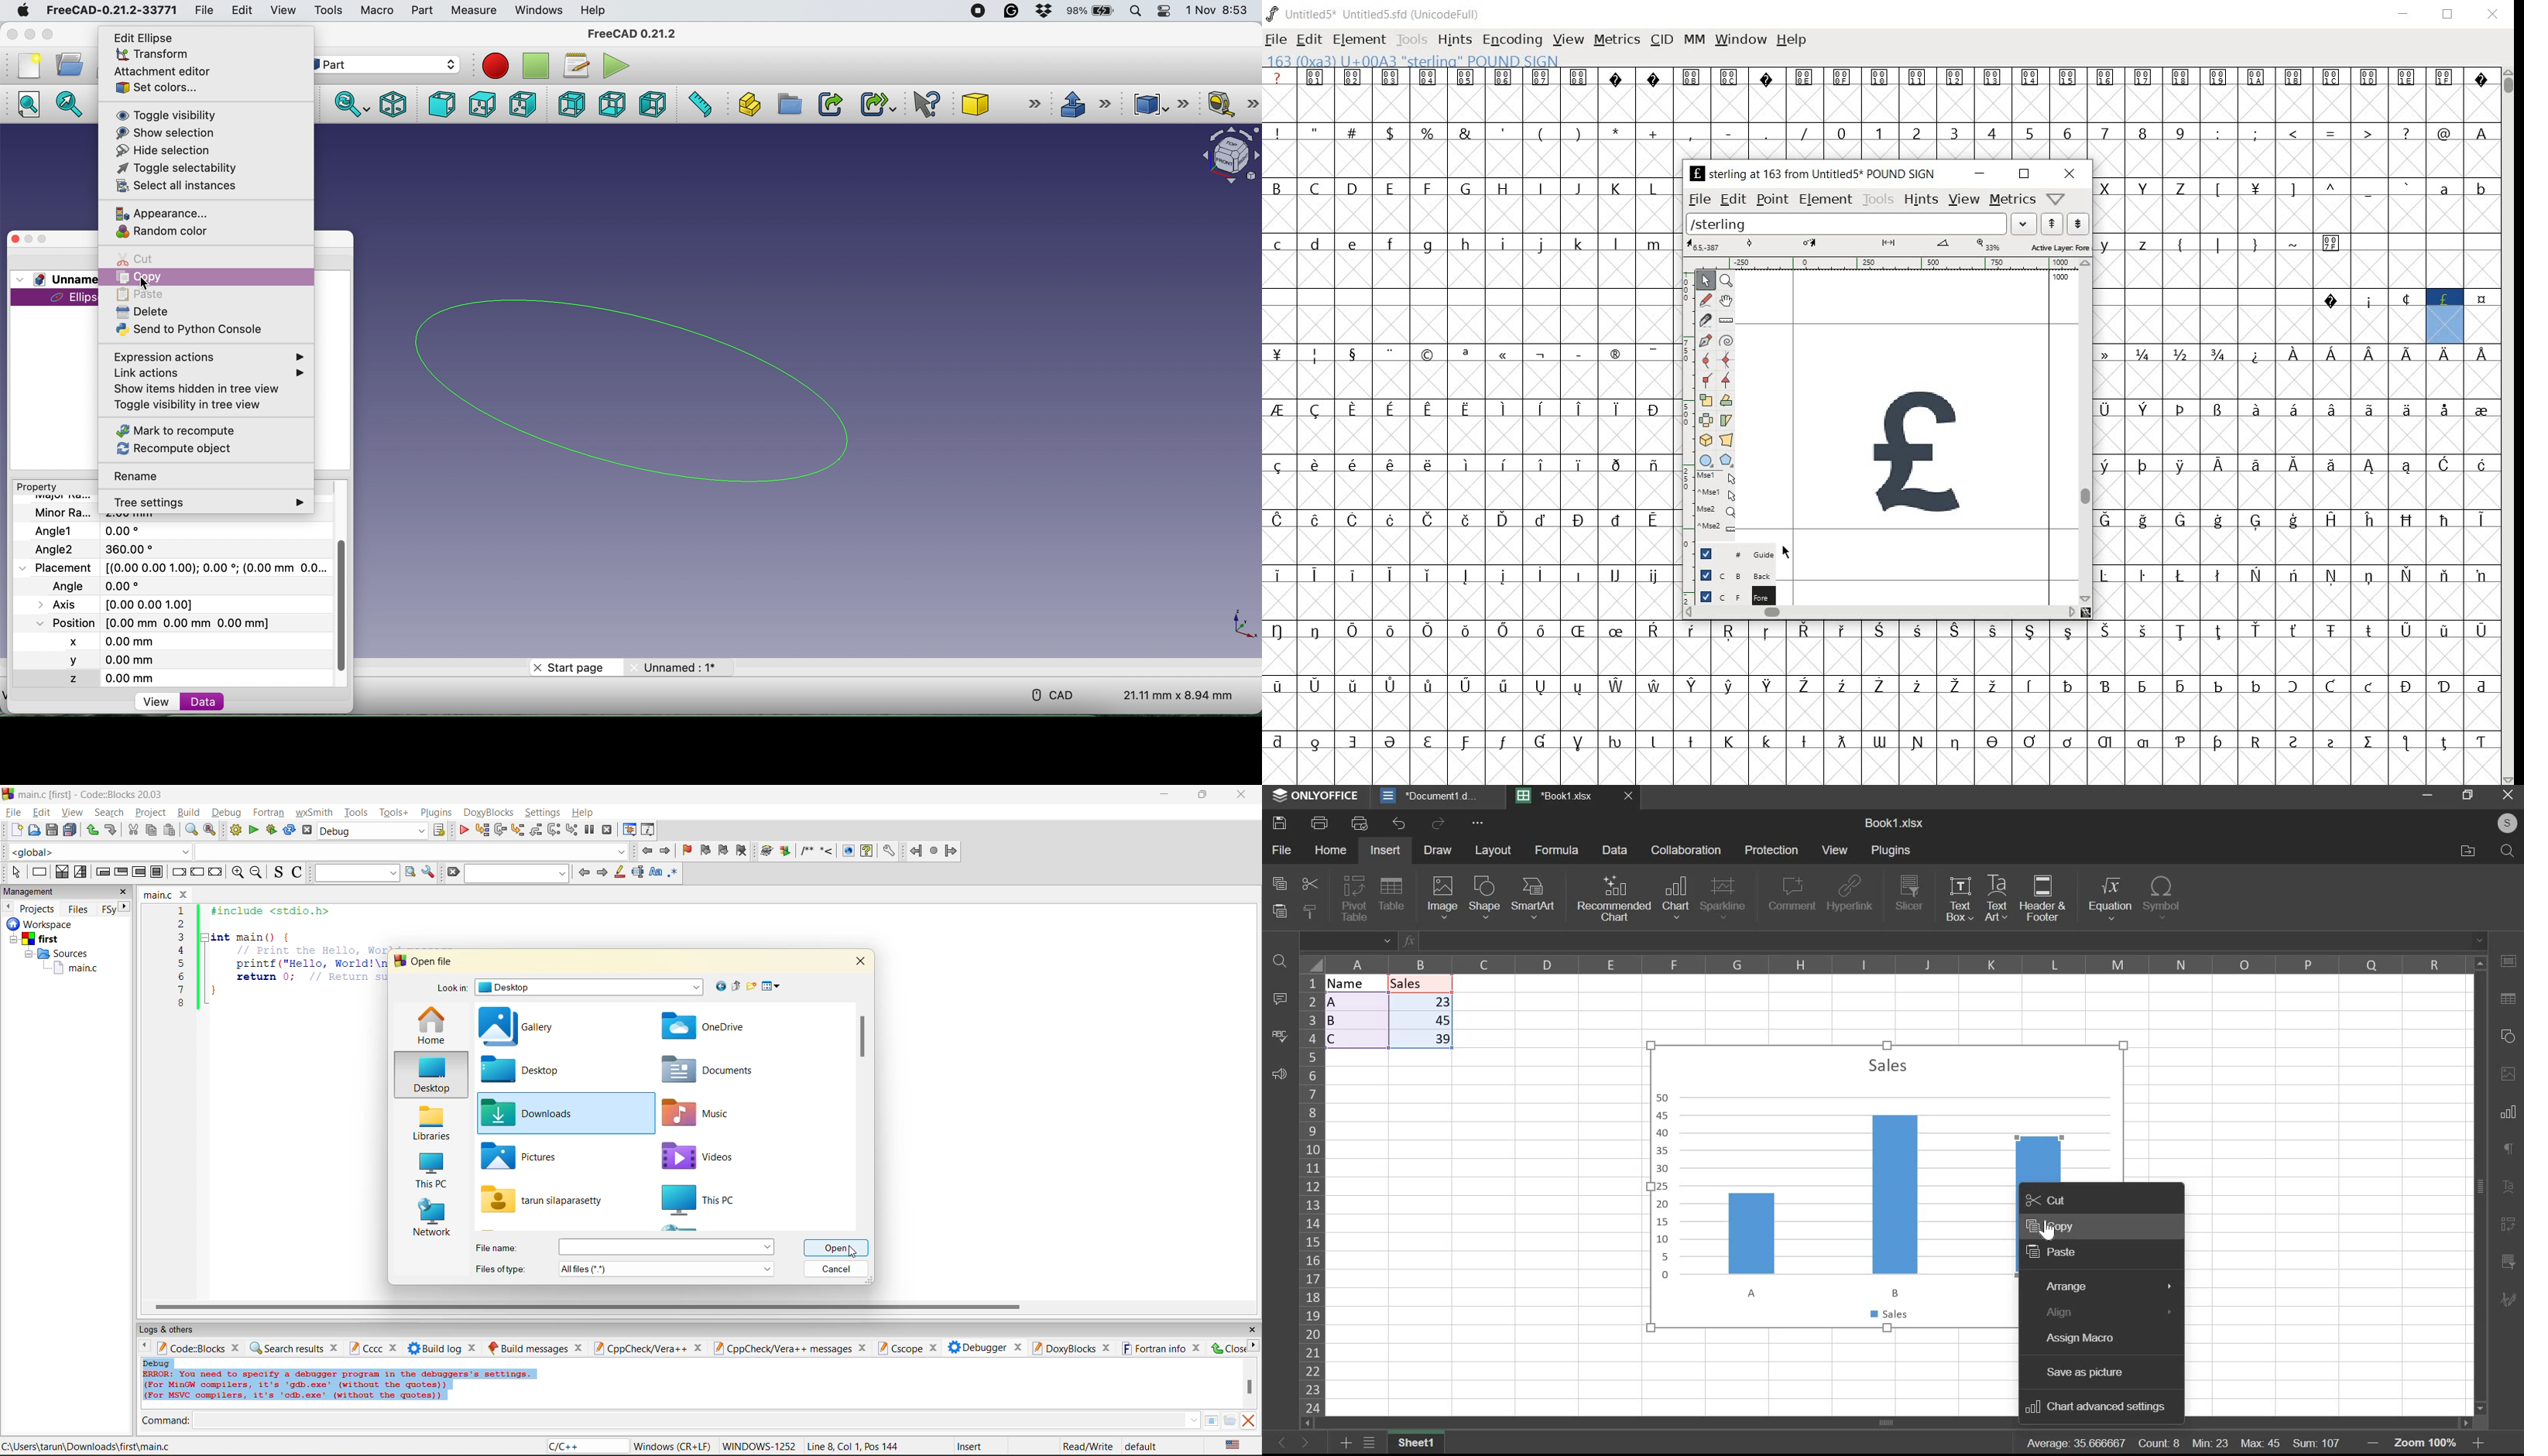 The width and height of the screenshot is (2548, 1456). Describe the element at coordinates (463, 830) in the screenshot. I see `debug/continue` at that location.